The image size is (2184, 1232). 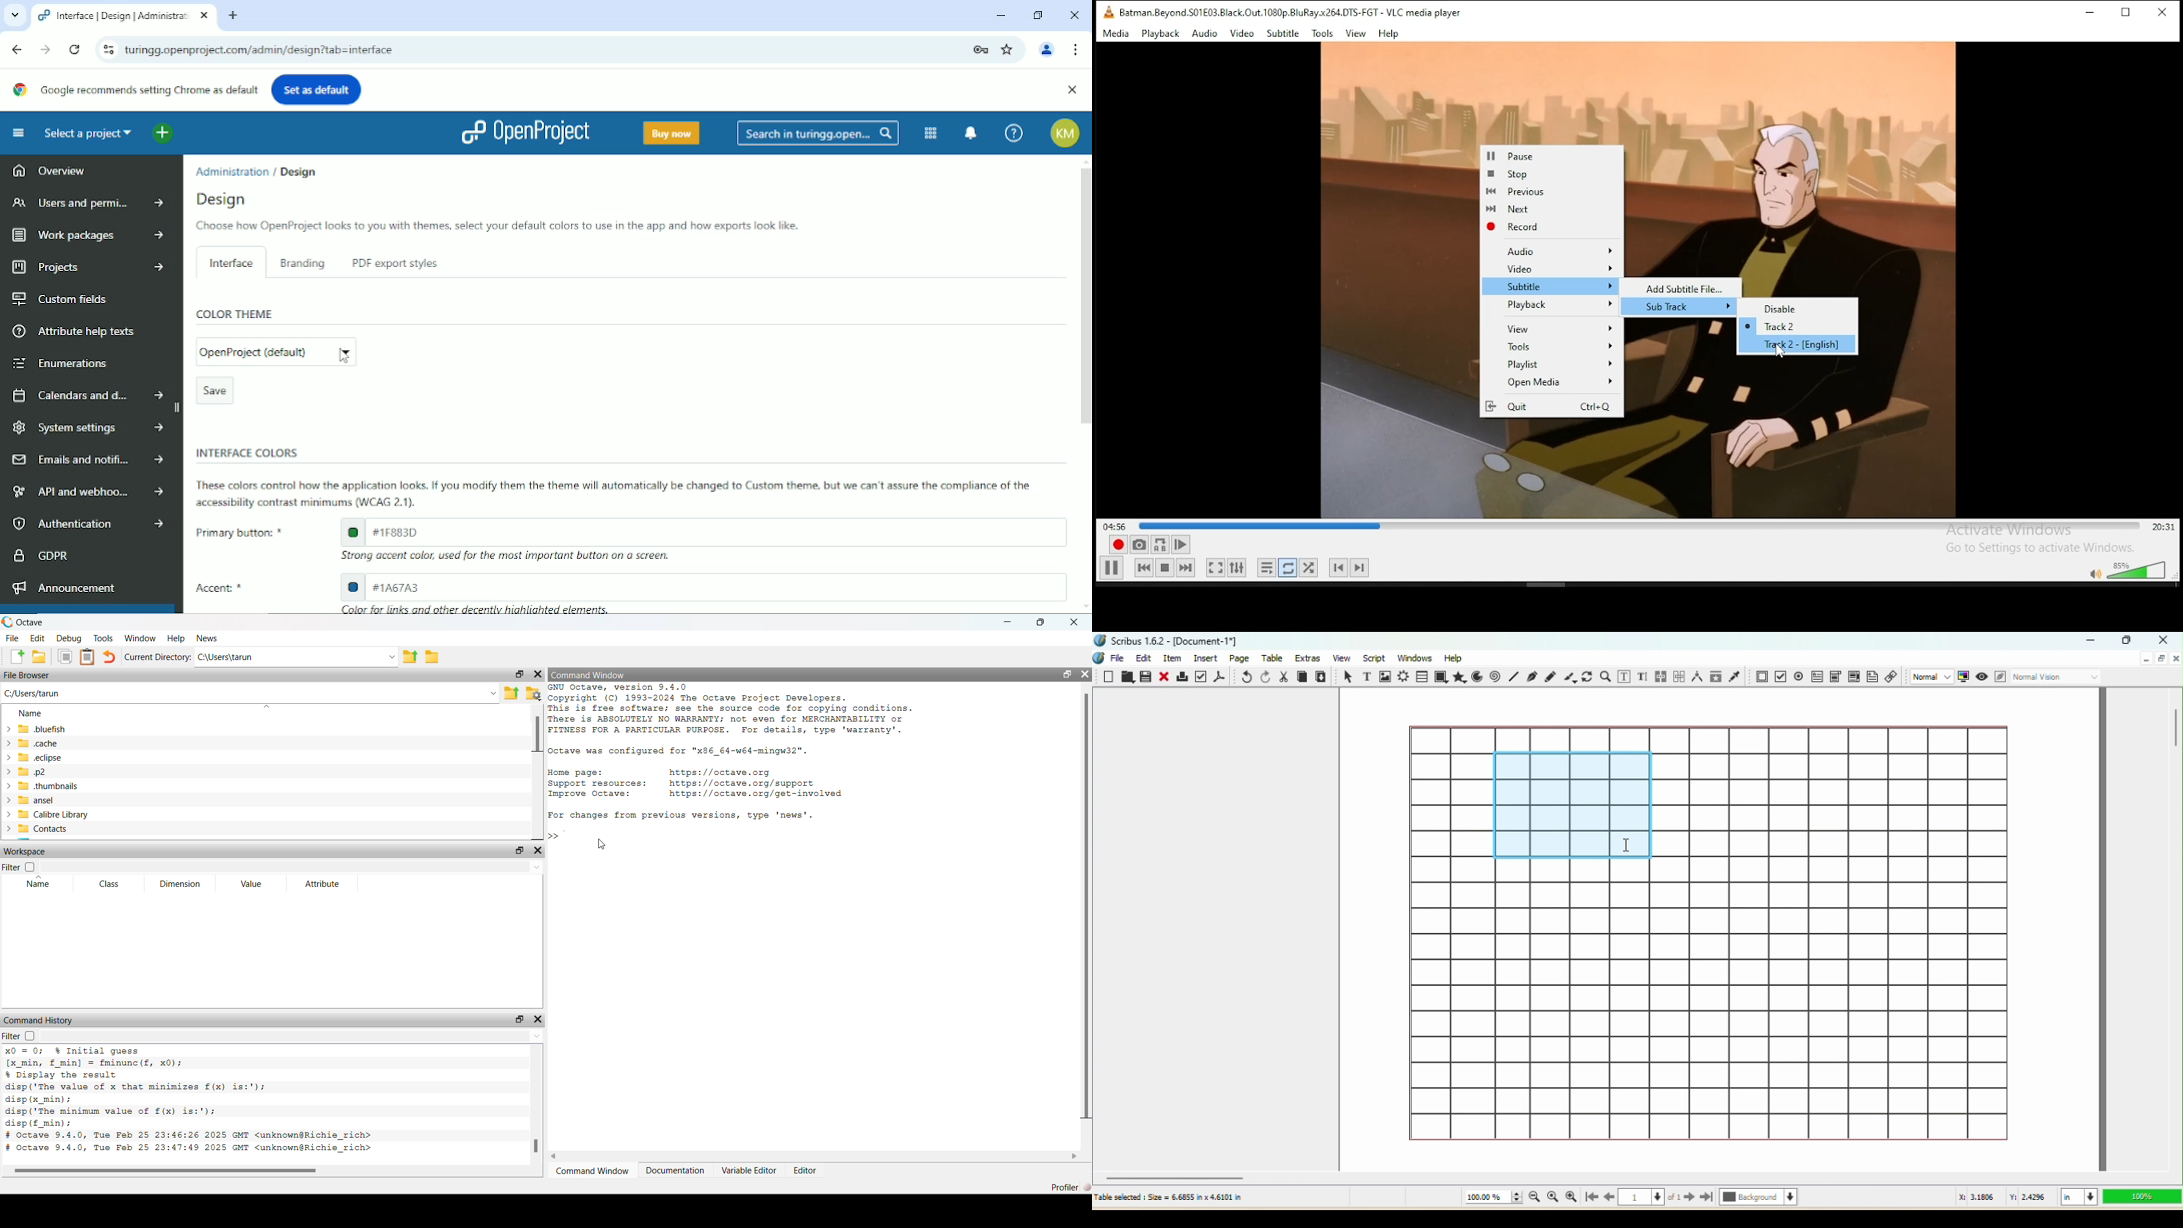 I want to click on Design, so click(x=297, y=170).